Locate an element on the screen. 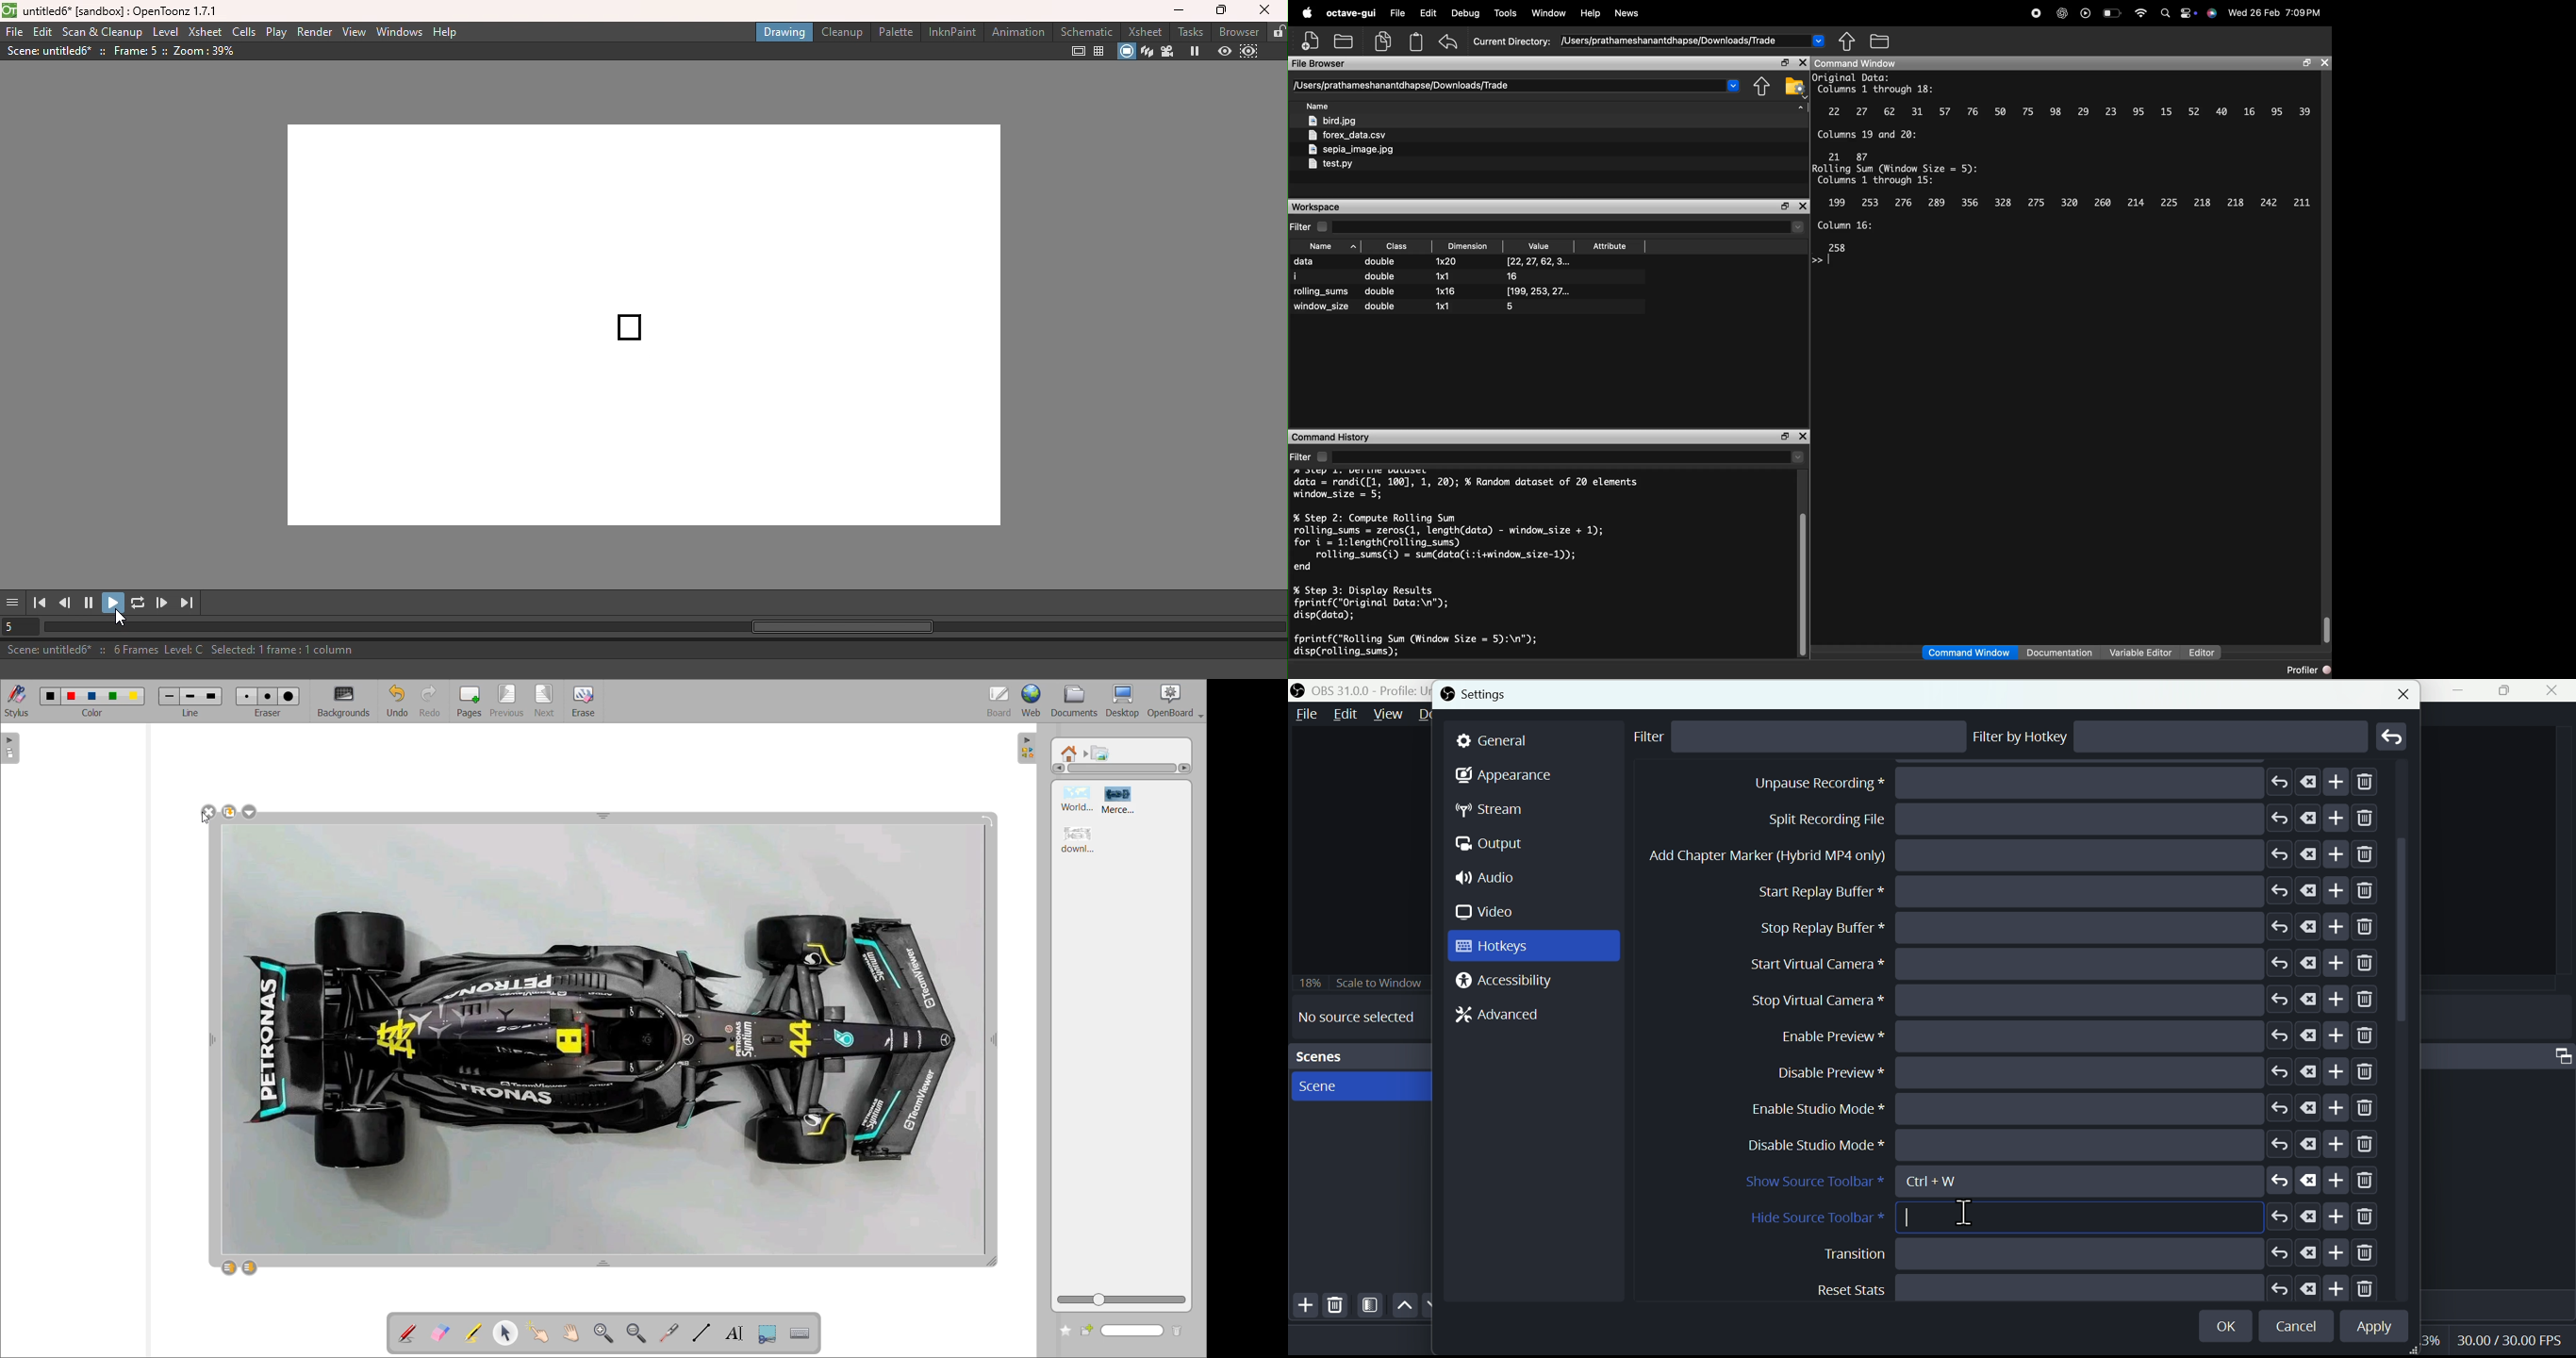  More options is located at coordinates (14, 602).